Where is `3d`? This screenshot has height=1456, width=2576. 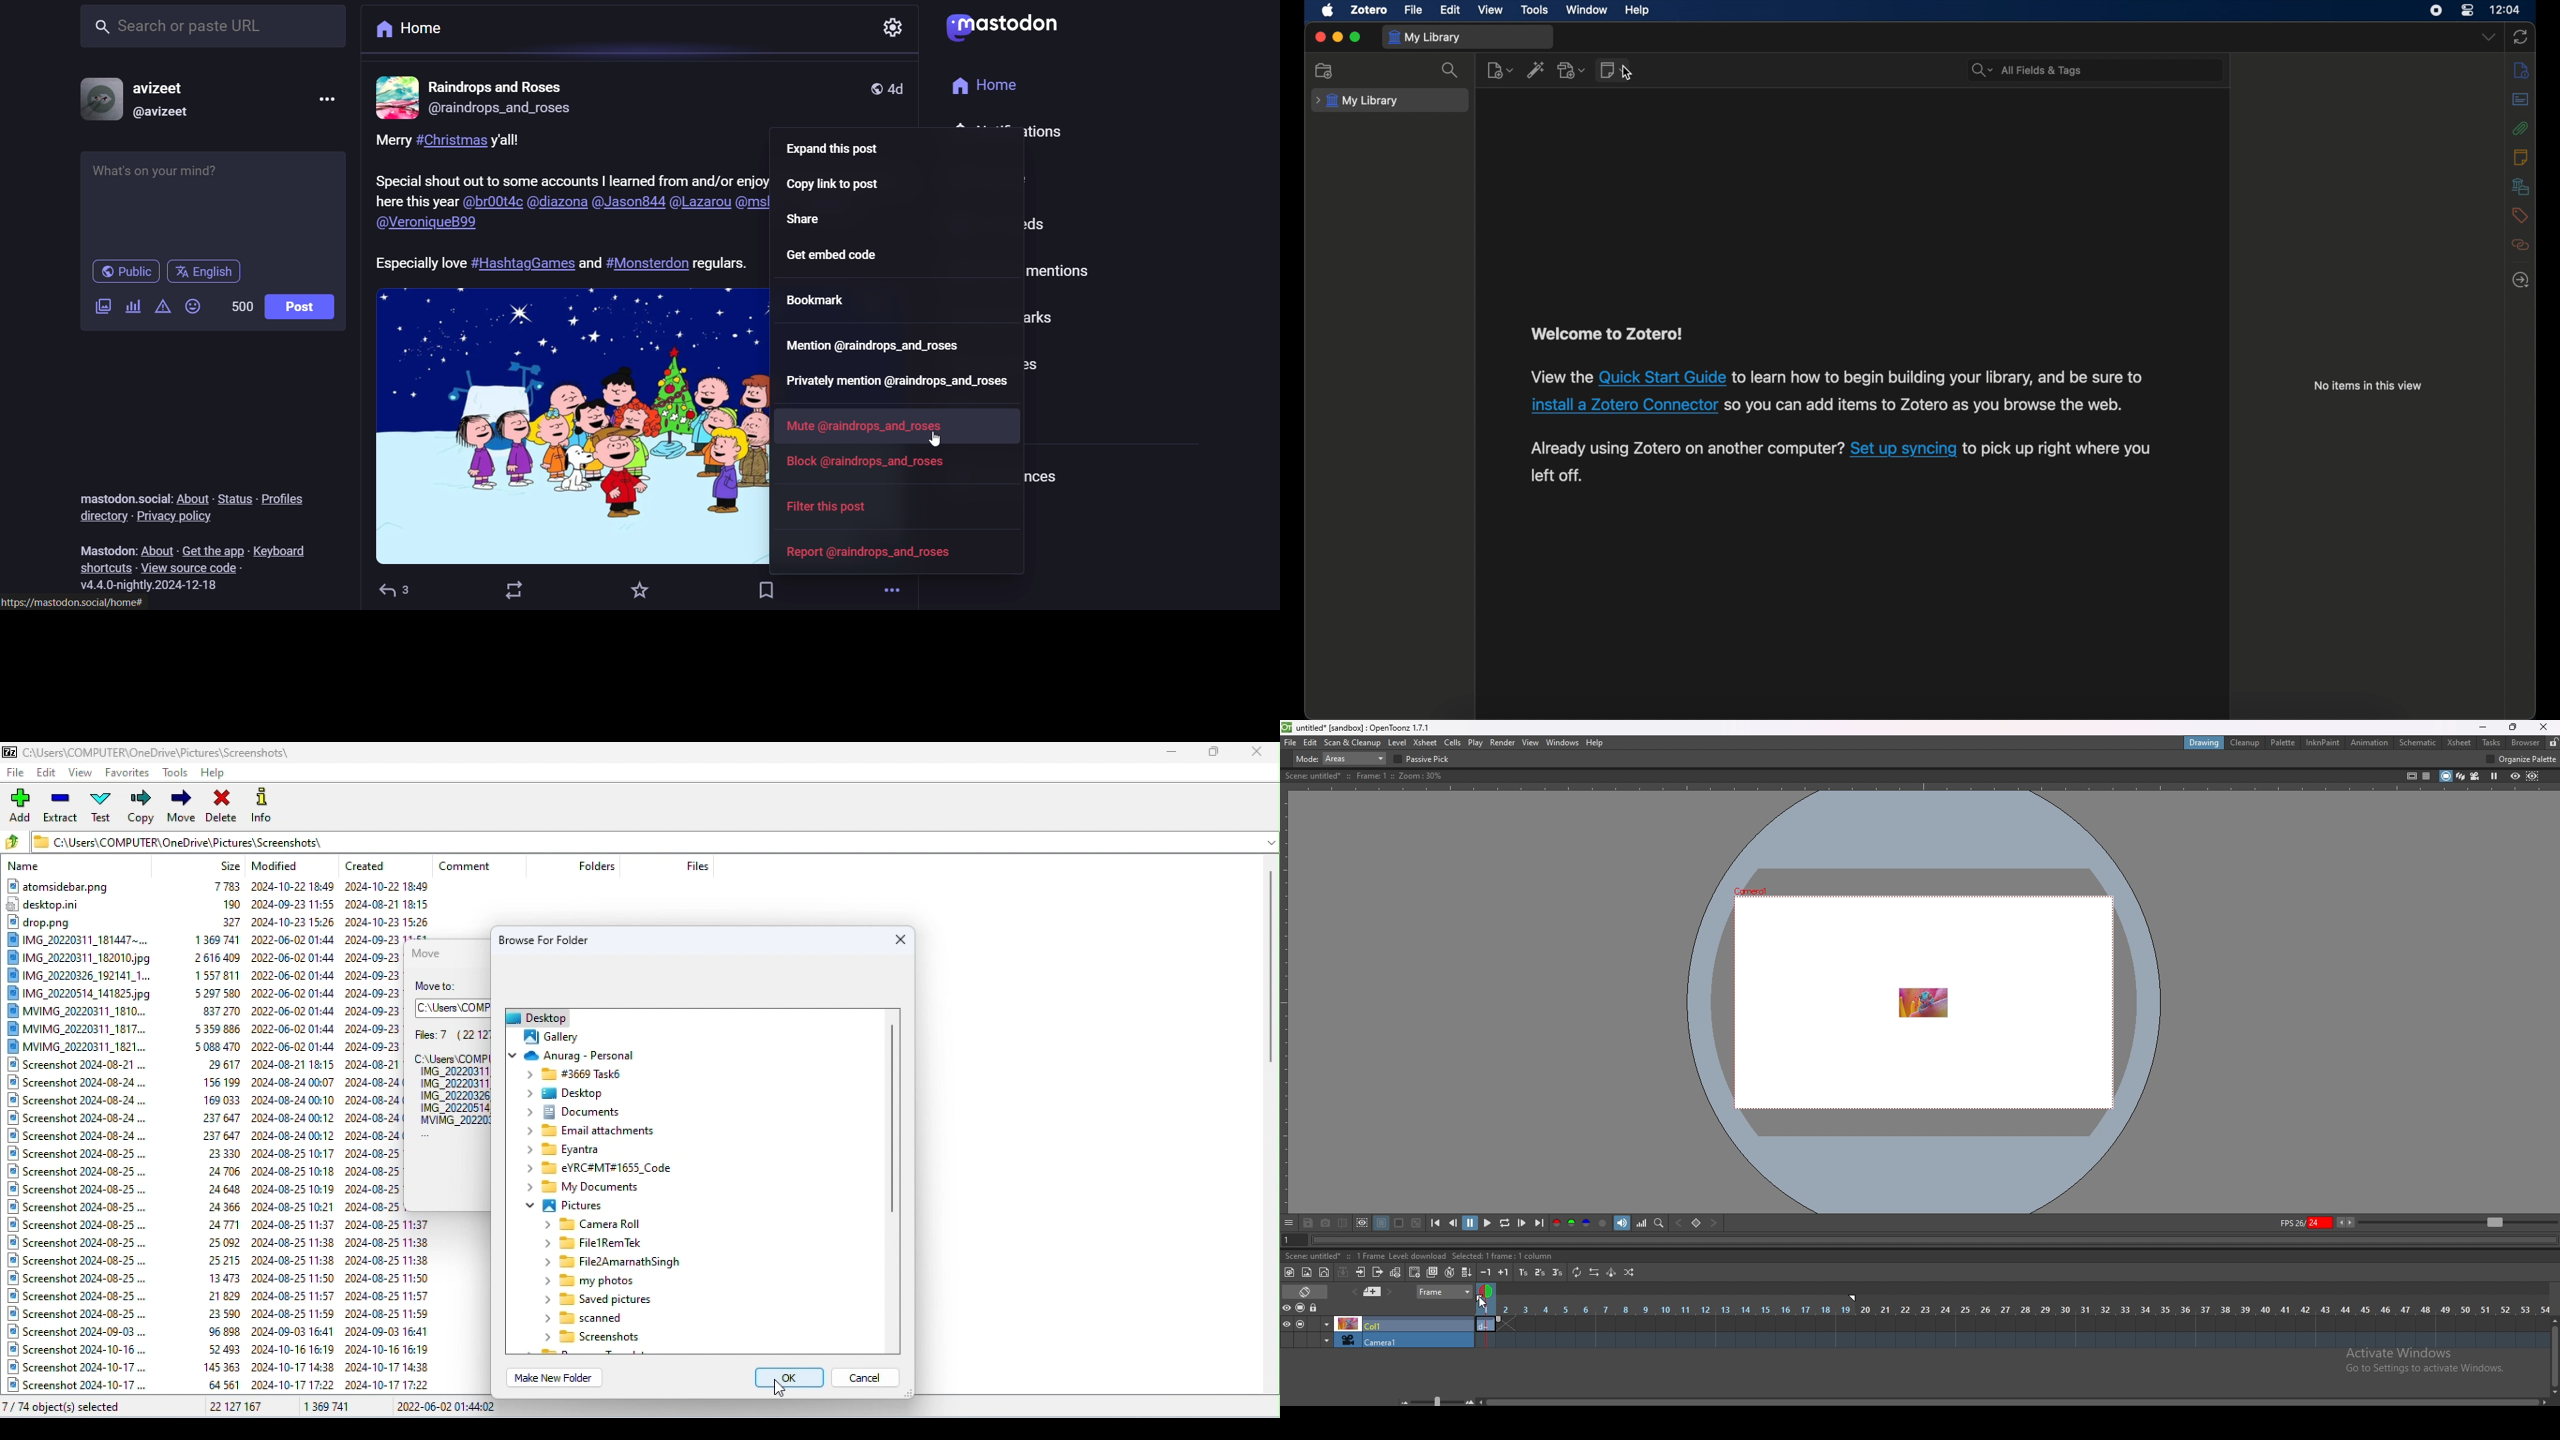 3d is located at coordinates (2461, 775).